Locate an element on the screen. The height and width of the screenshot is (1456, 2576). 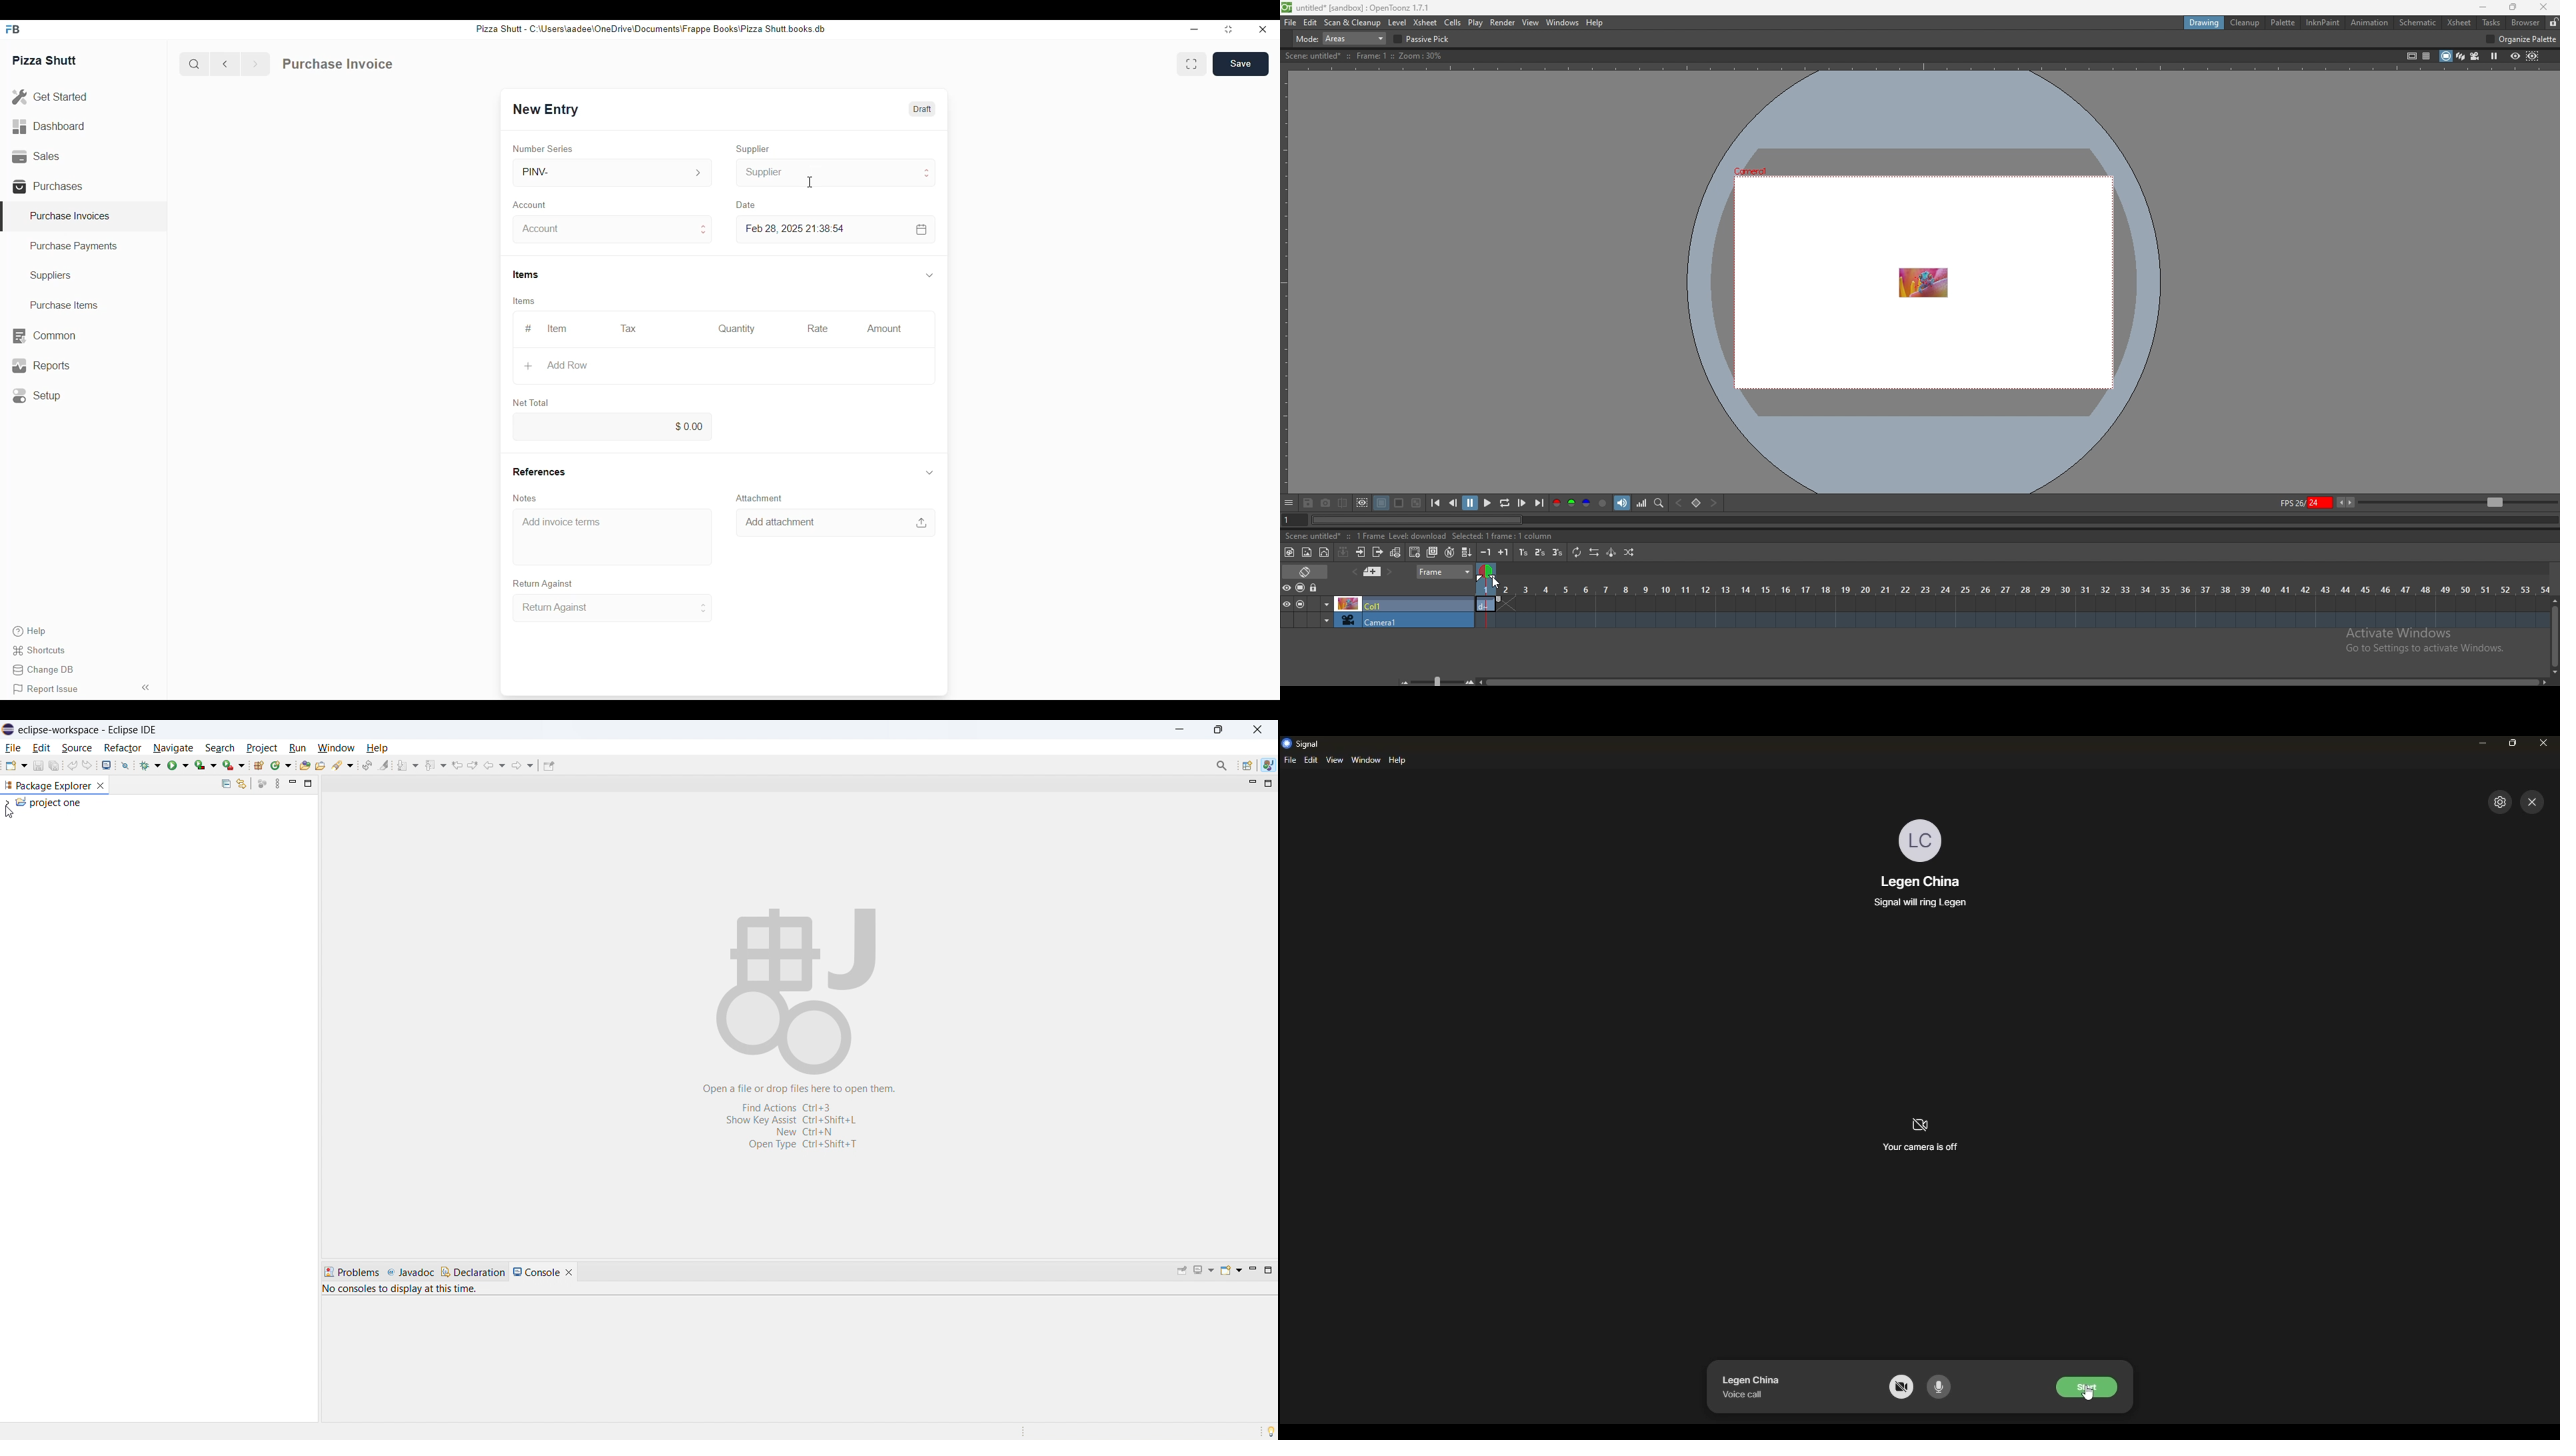
Source is located at coordinates (77, 746).